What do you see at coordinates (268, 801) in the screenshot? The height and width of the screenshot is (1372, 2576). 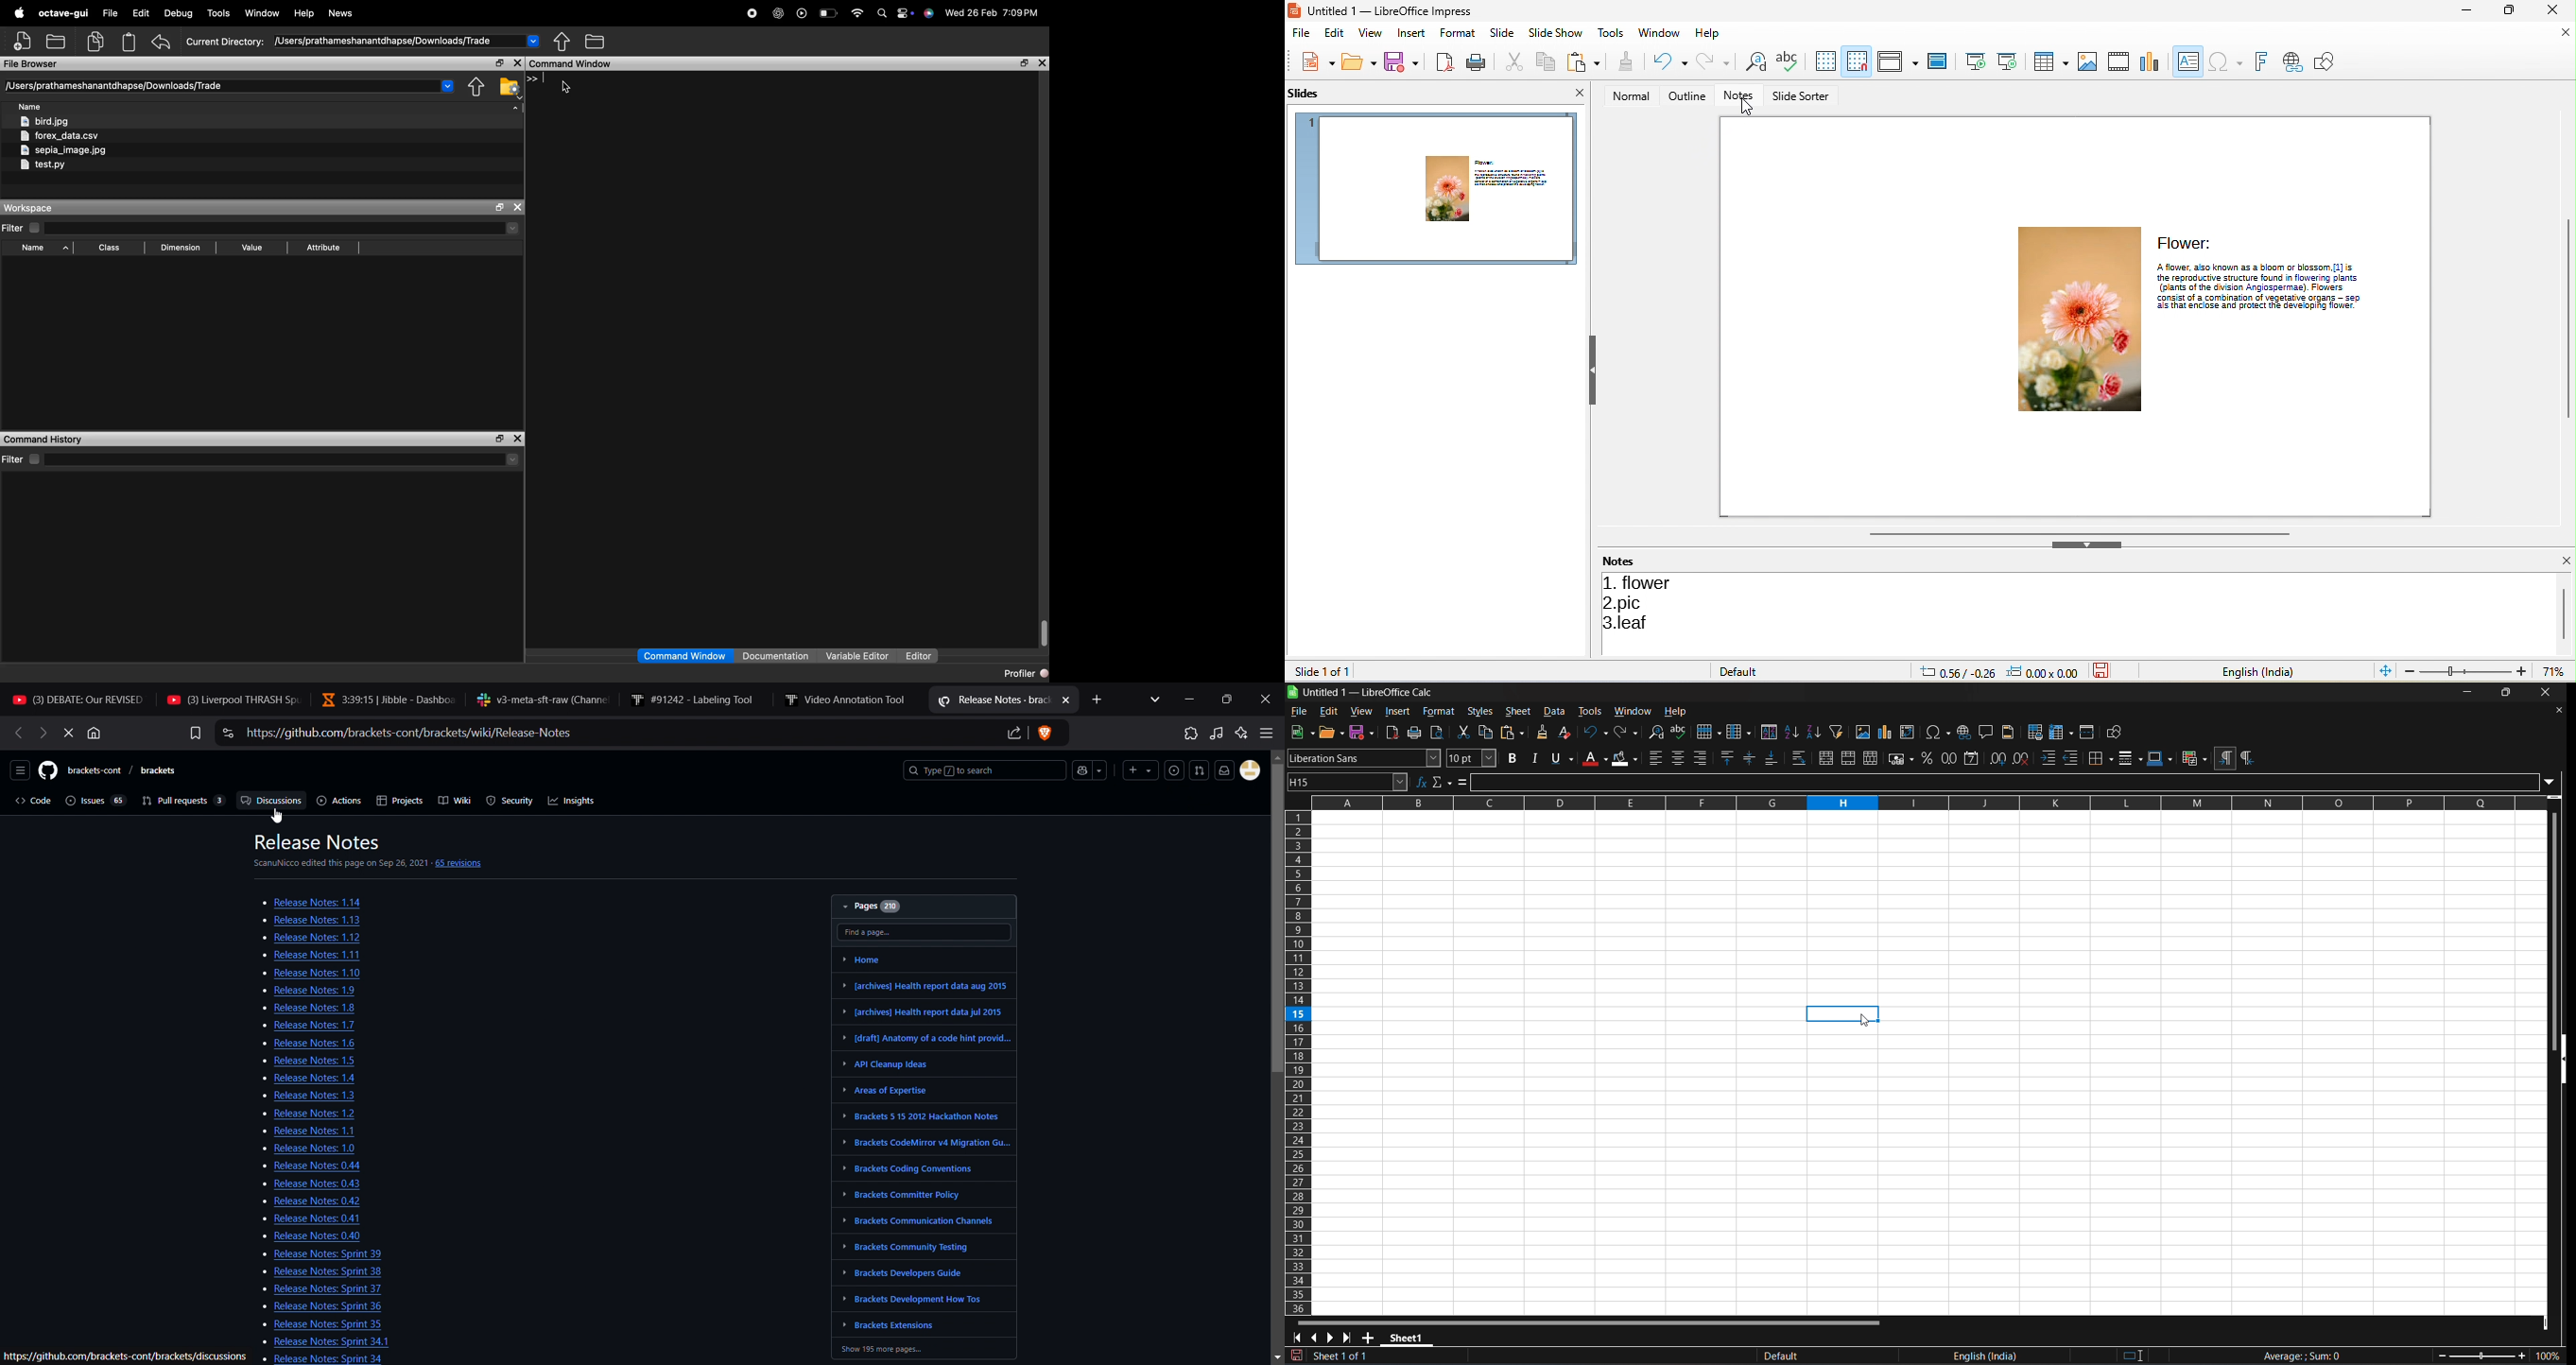 I see `discussions` at bounding box center [268, 801].